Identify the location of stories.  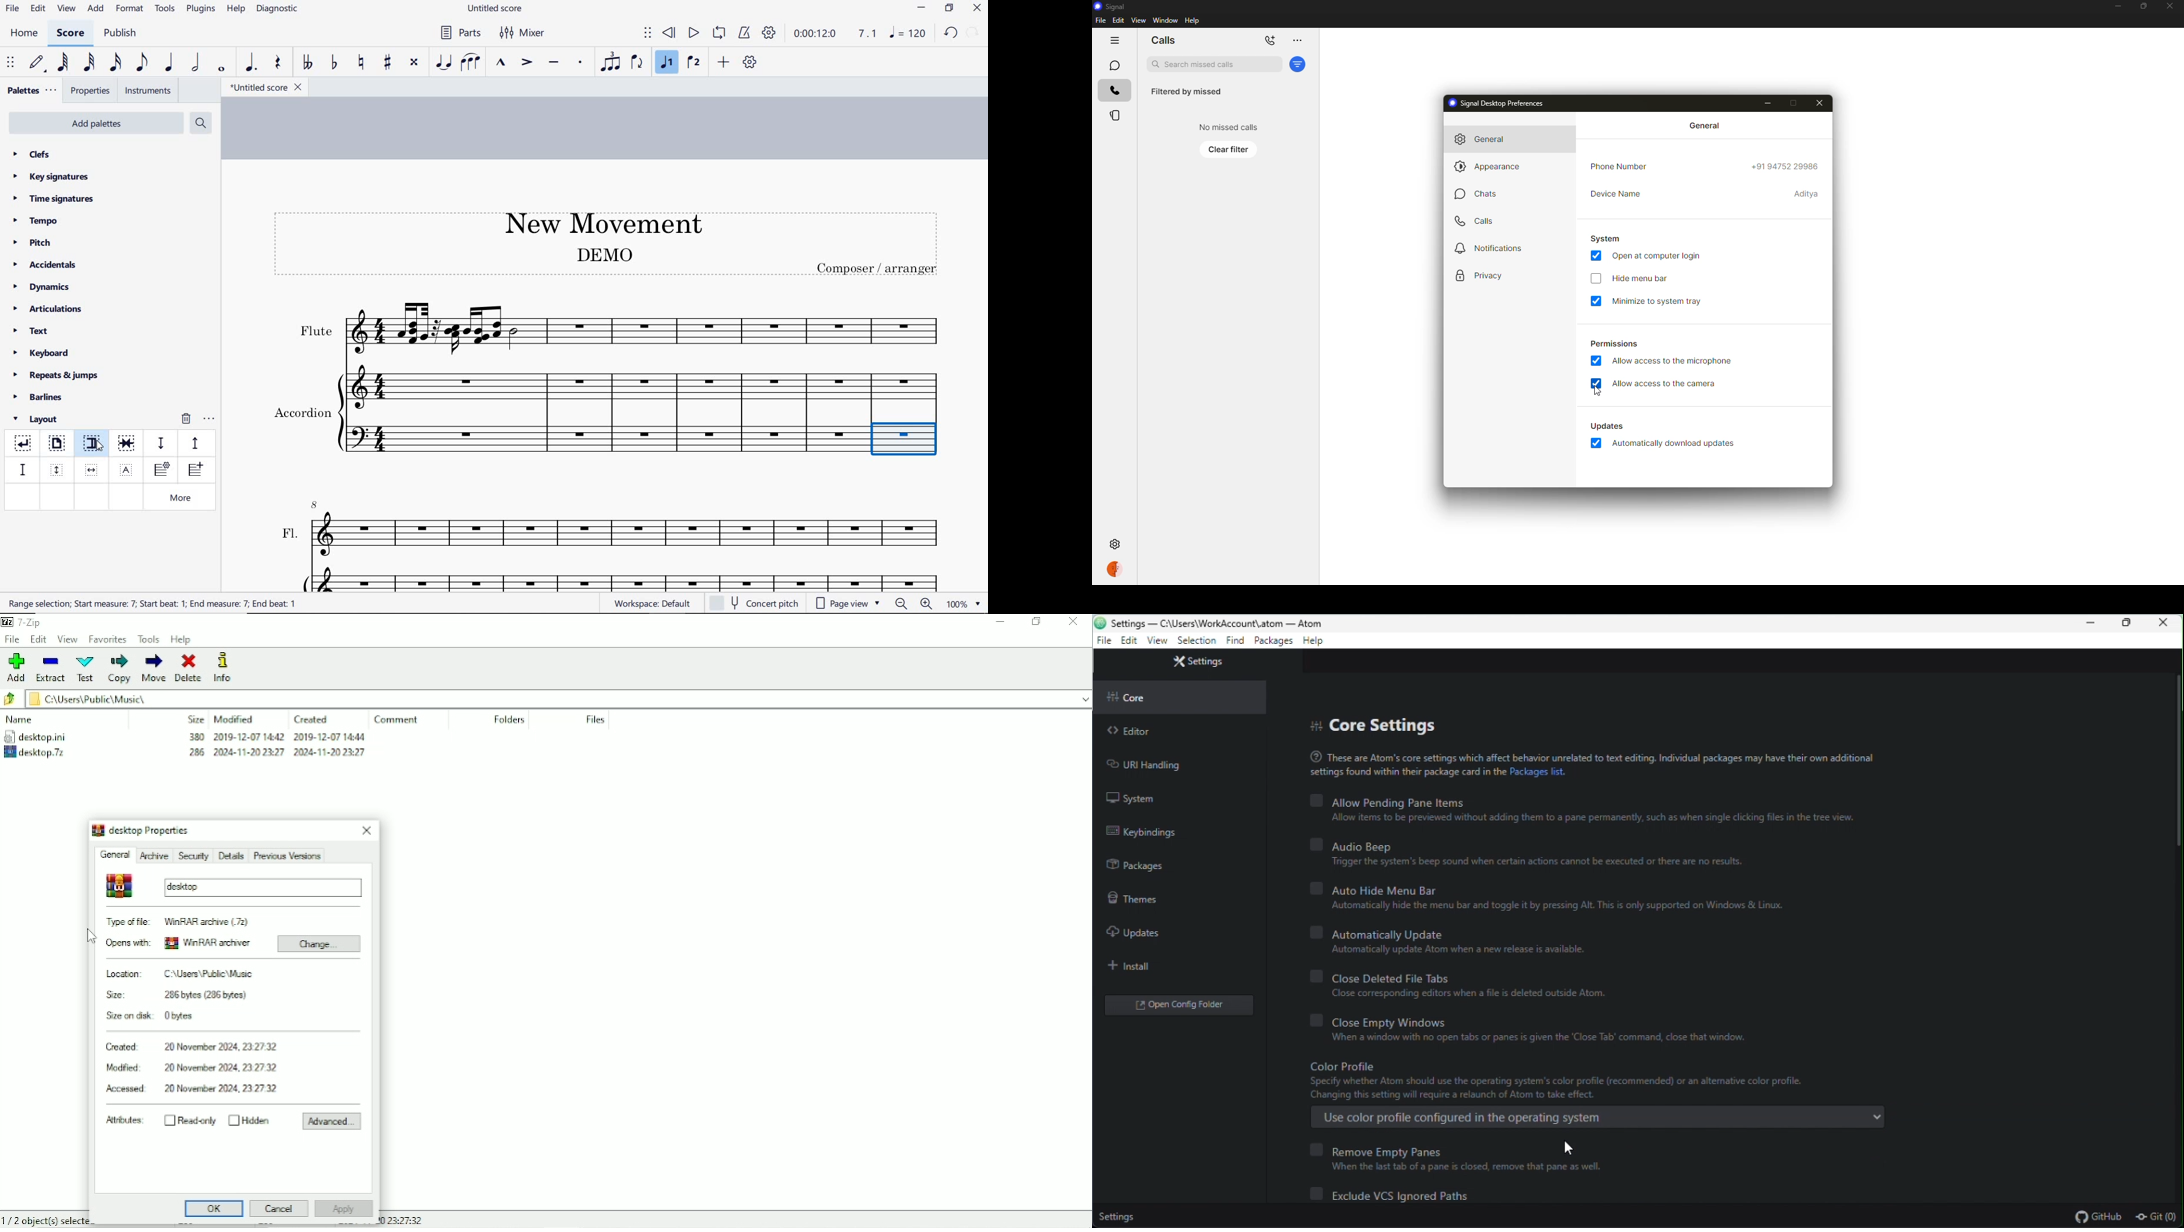
(1115, 116).